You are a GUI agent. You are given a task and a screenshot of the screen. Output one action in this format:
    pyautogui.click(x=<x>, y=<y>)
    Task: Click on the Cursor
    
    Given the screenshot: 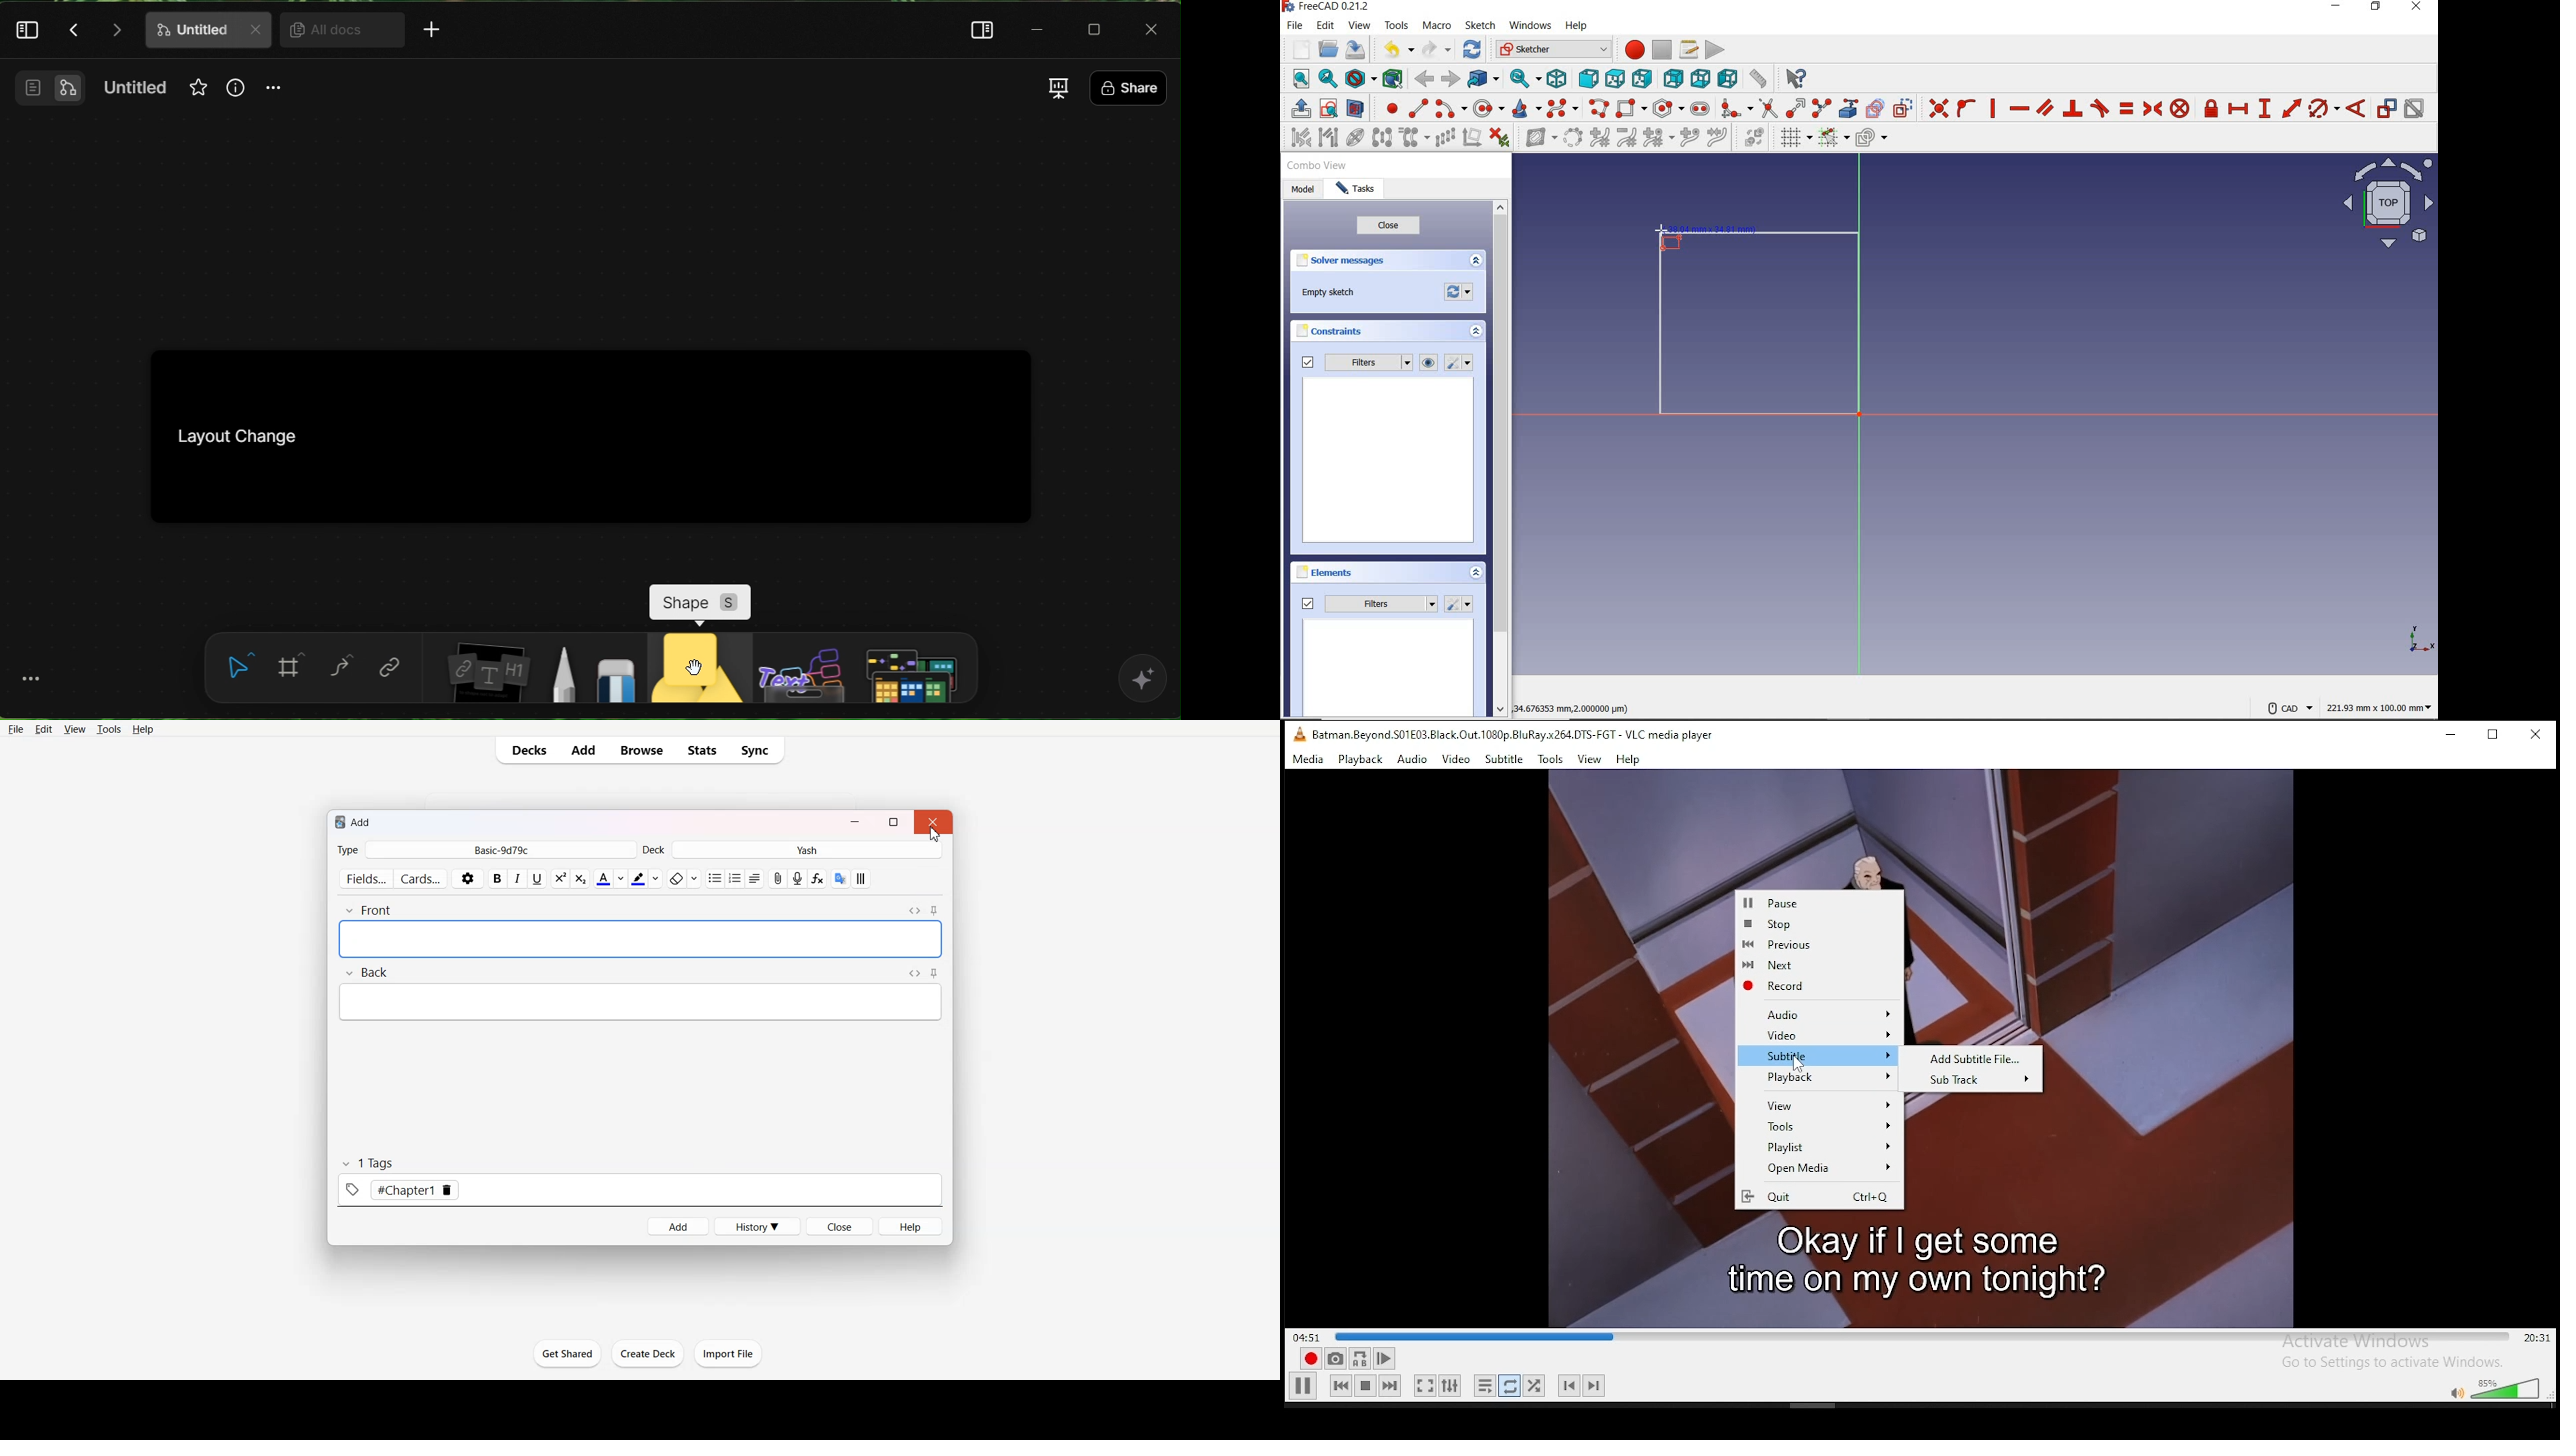 What is the action you would take?
    pyautogui.click(x=935, y=833)
    